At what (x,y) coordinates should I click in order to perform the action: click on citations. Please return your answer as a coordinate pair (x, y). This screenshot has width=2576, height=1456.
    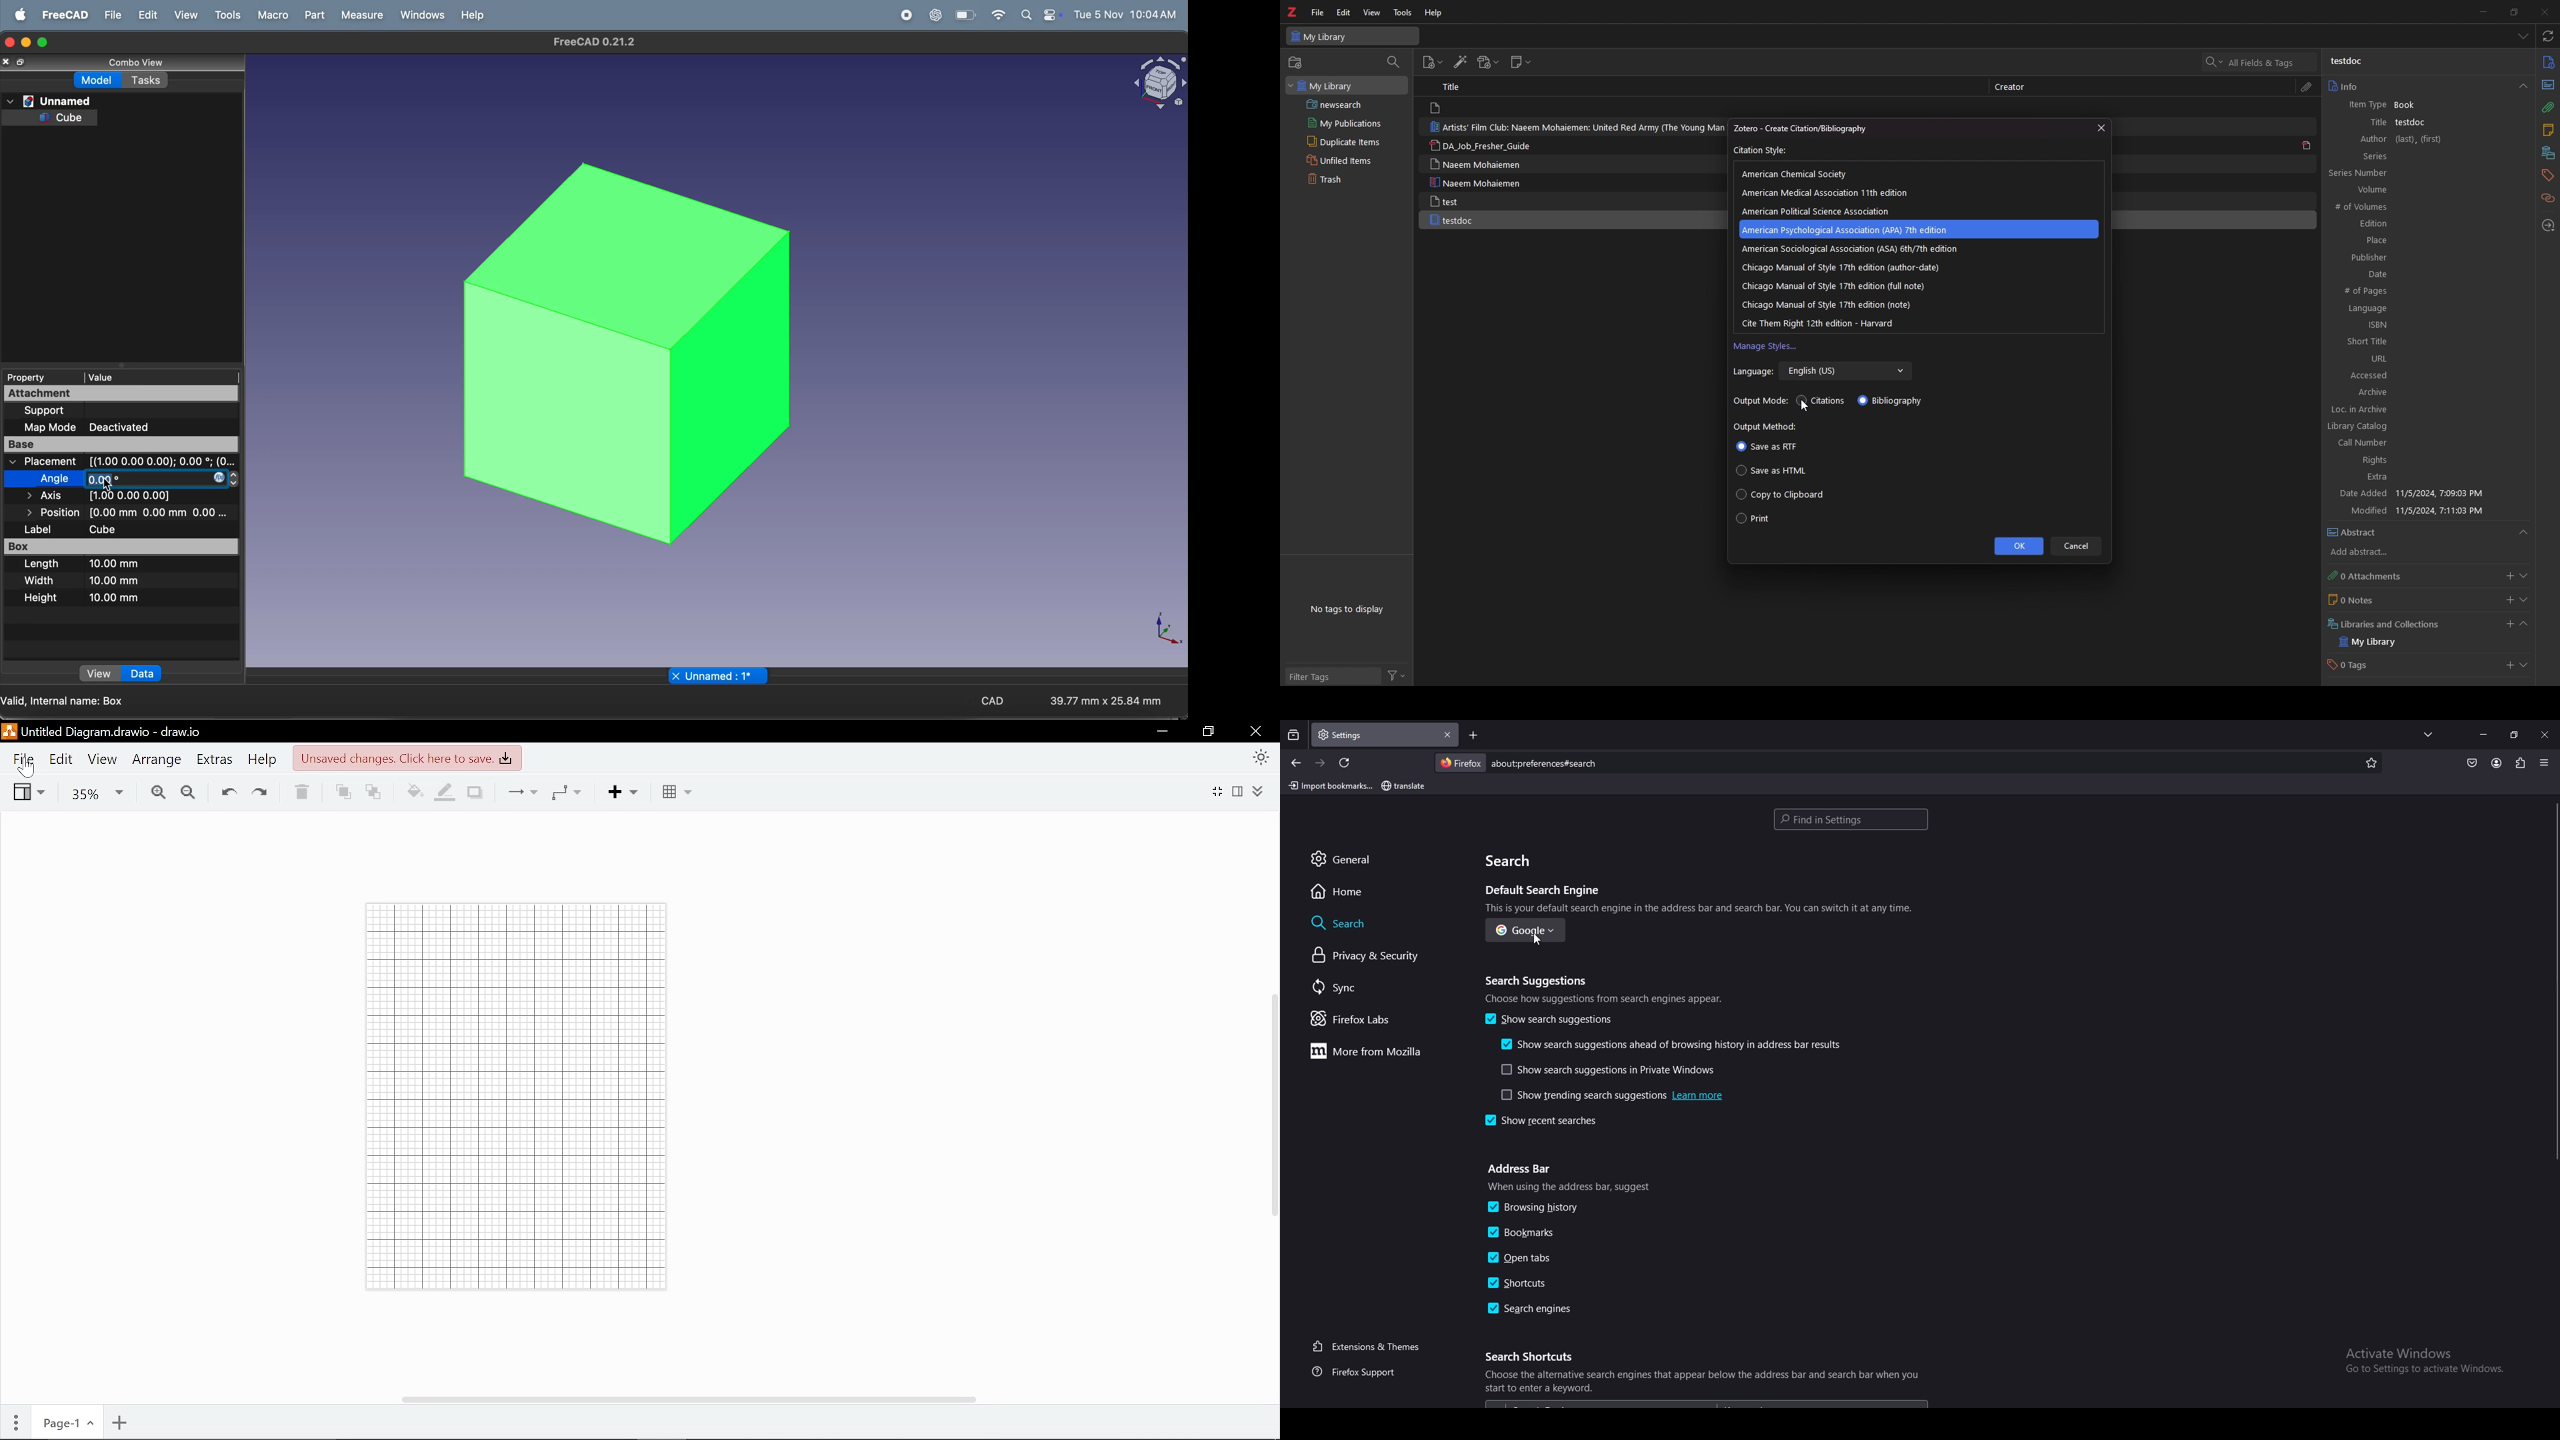
    Looking at the image, I should click on (1822, 401).